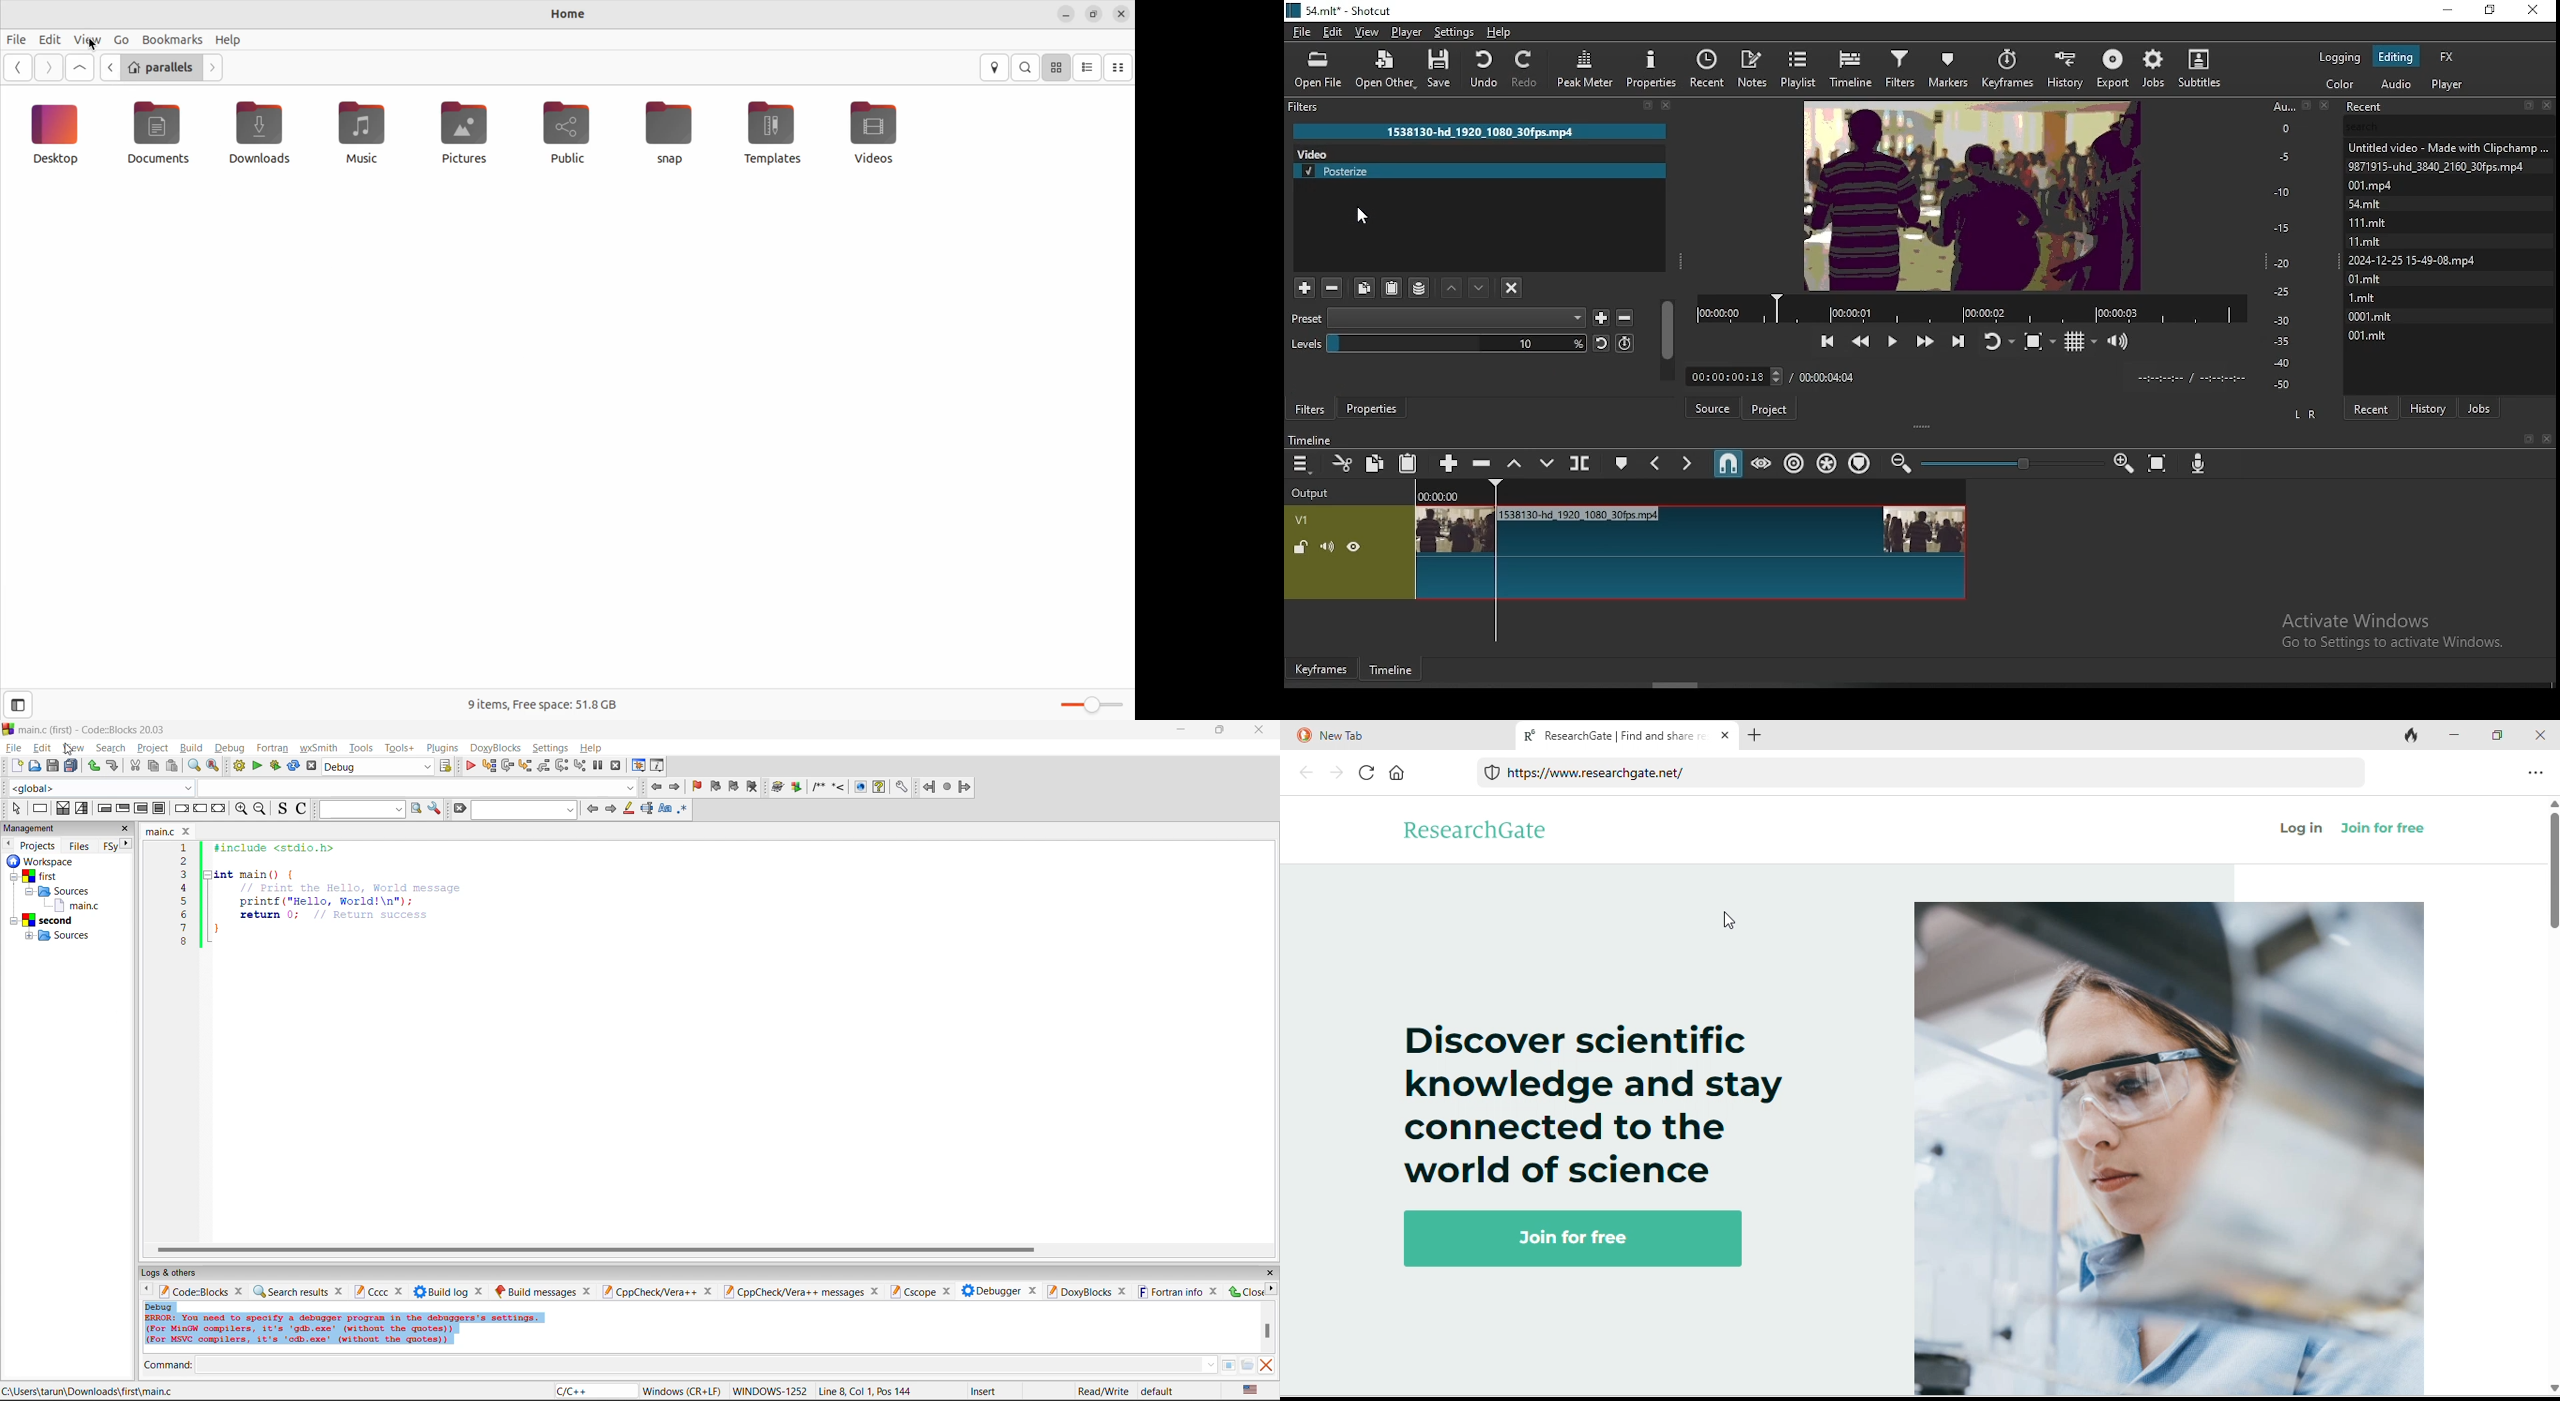 Image resolution: width=2576 pixels, height=1428 pixels. What do you see at coordinates (2368, 334) in the screenshot?
I see `001.mit` at bounding box center [2368, 334].